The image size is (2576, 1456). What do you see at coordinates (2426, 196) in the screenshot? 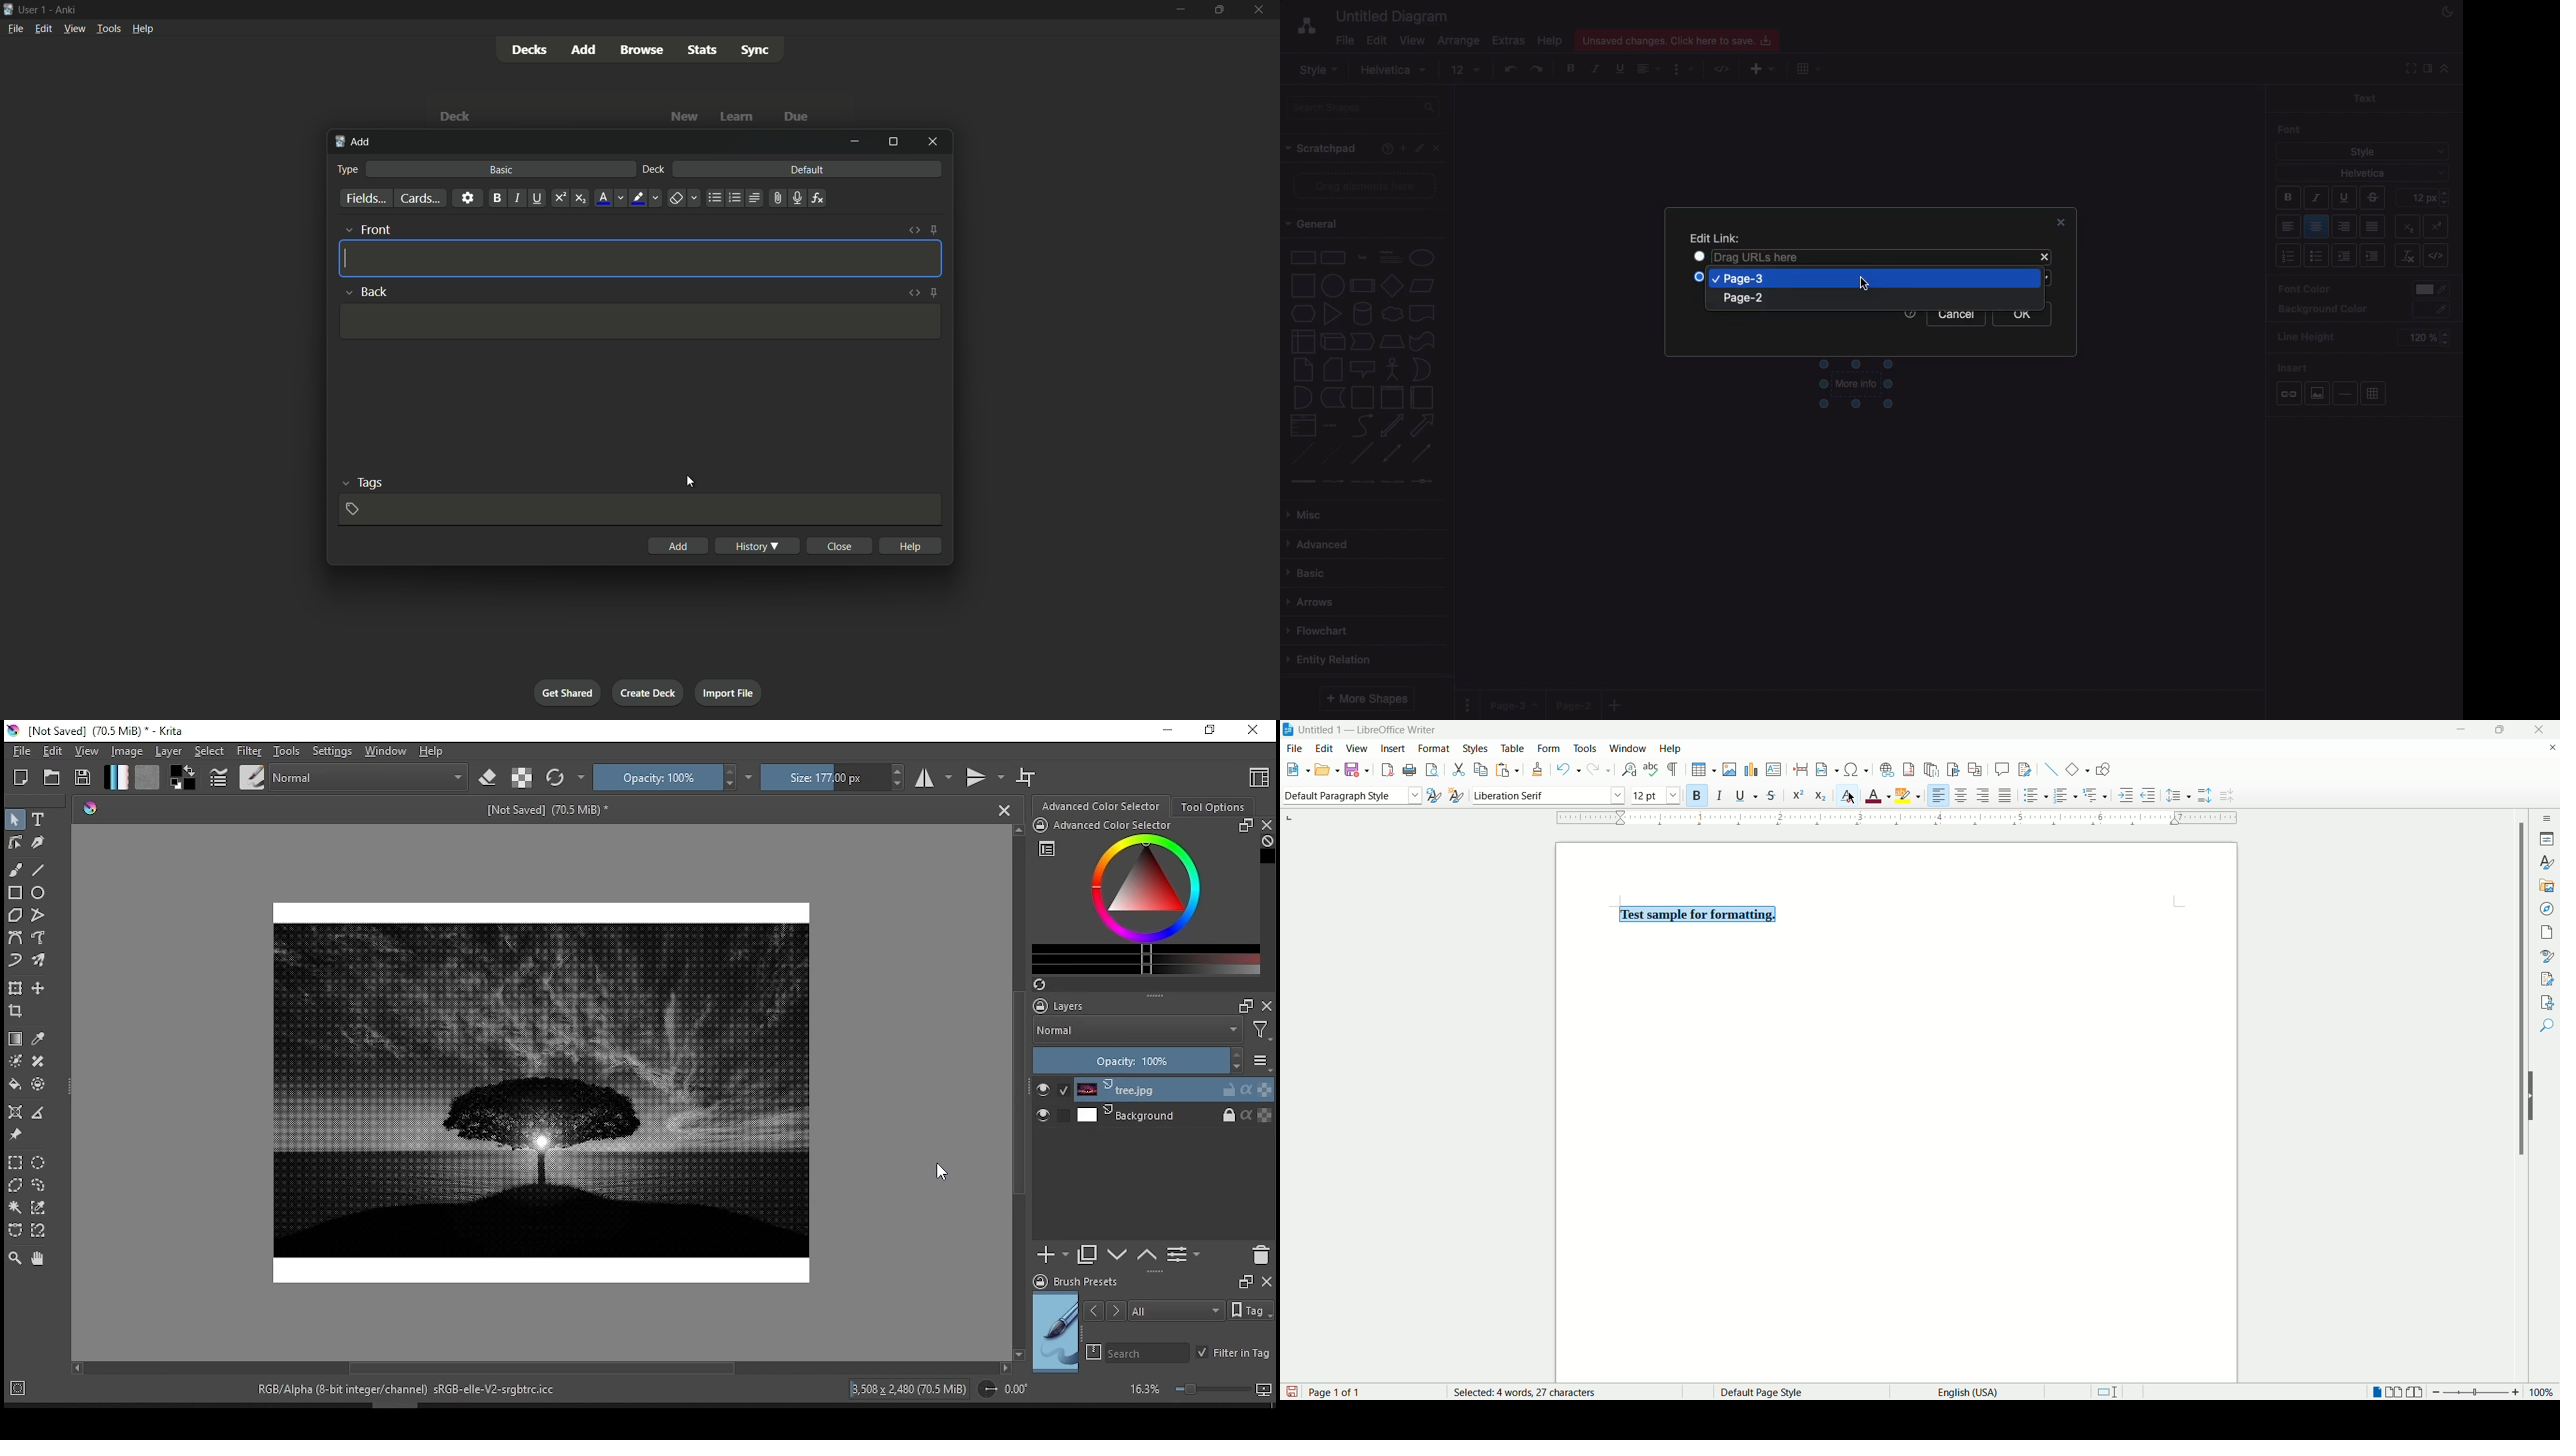
I see `12 pt - Size` at bounding box center [2426, 196].